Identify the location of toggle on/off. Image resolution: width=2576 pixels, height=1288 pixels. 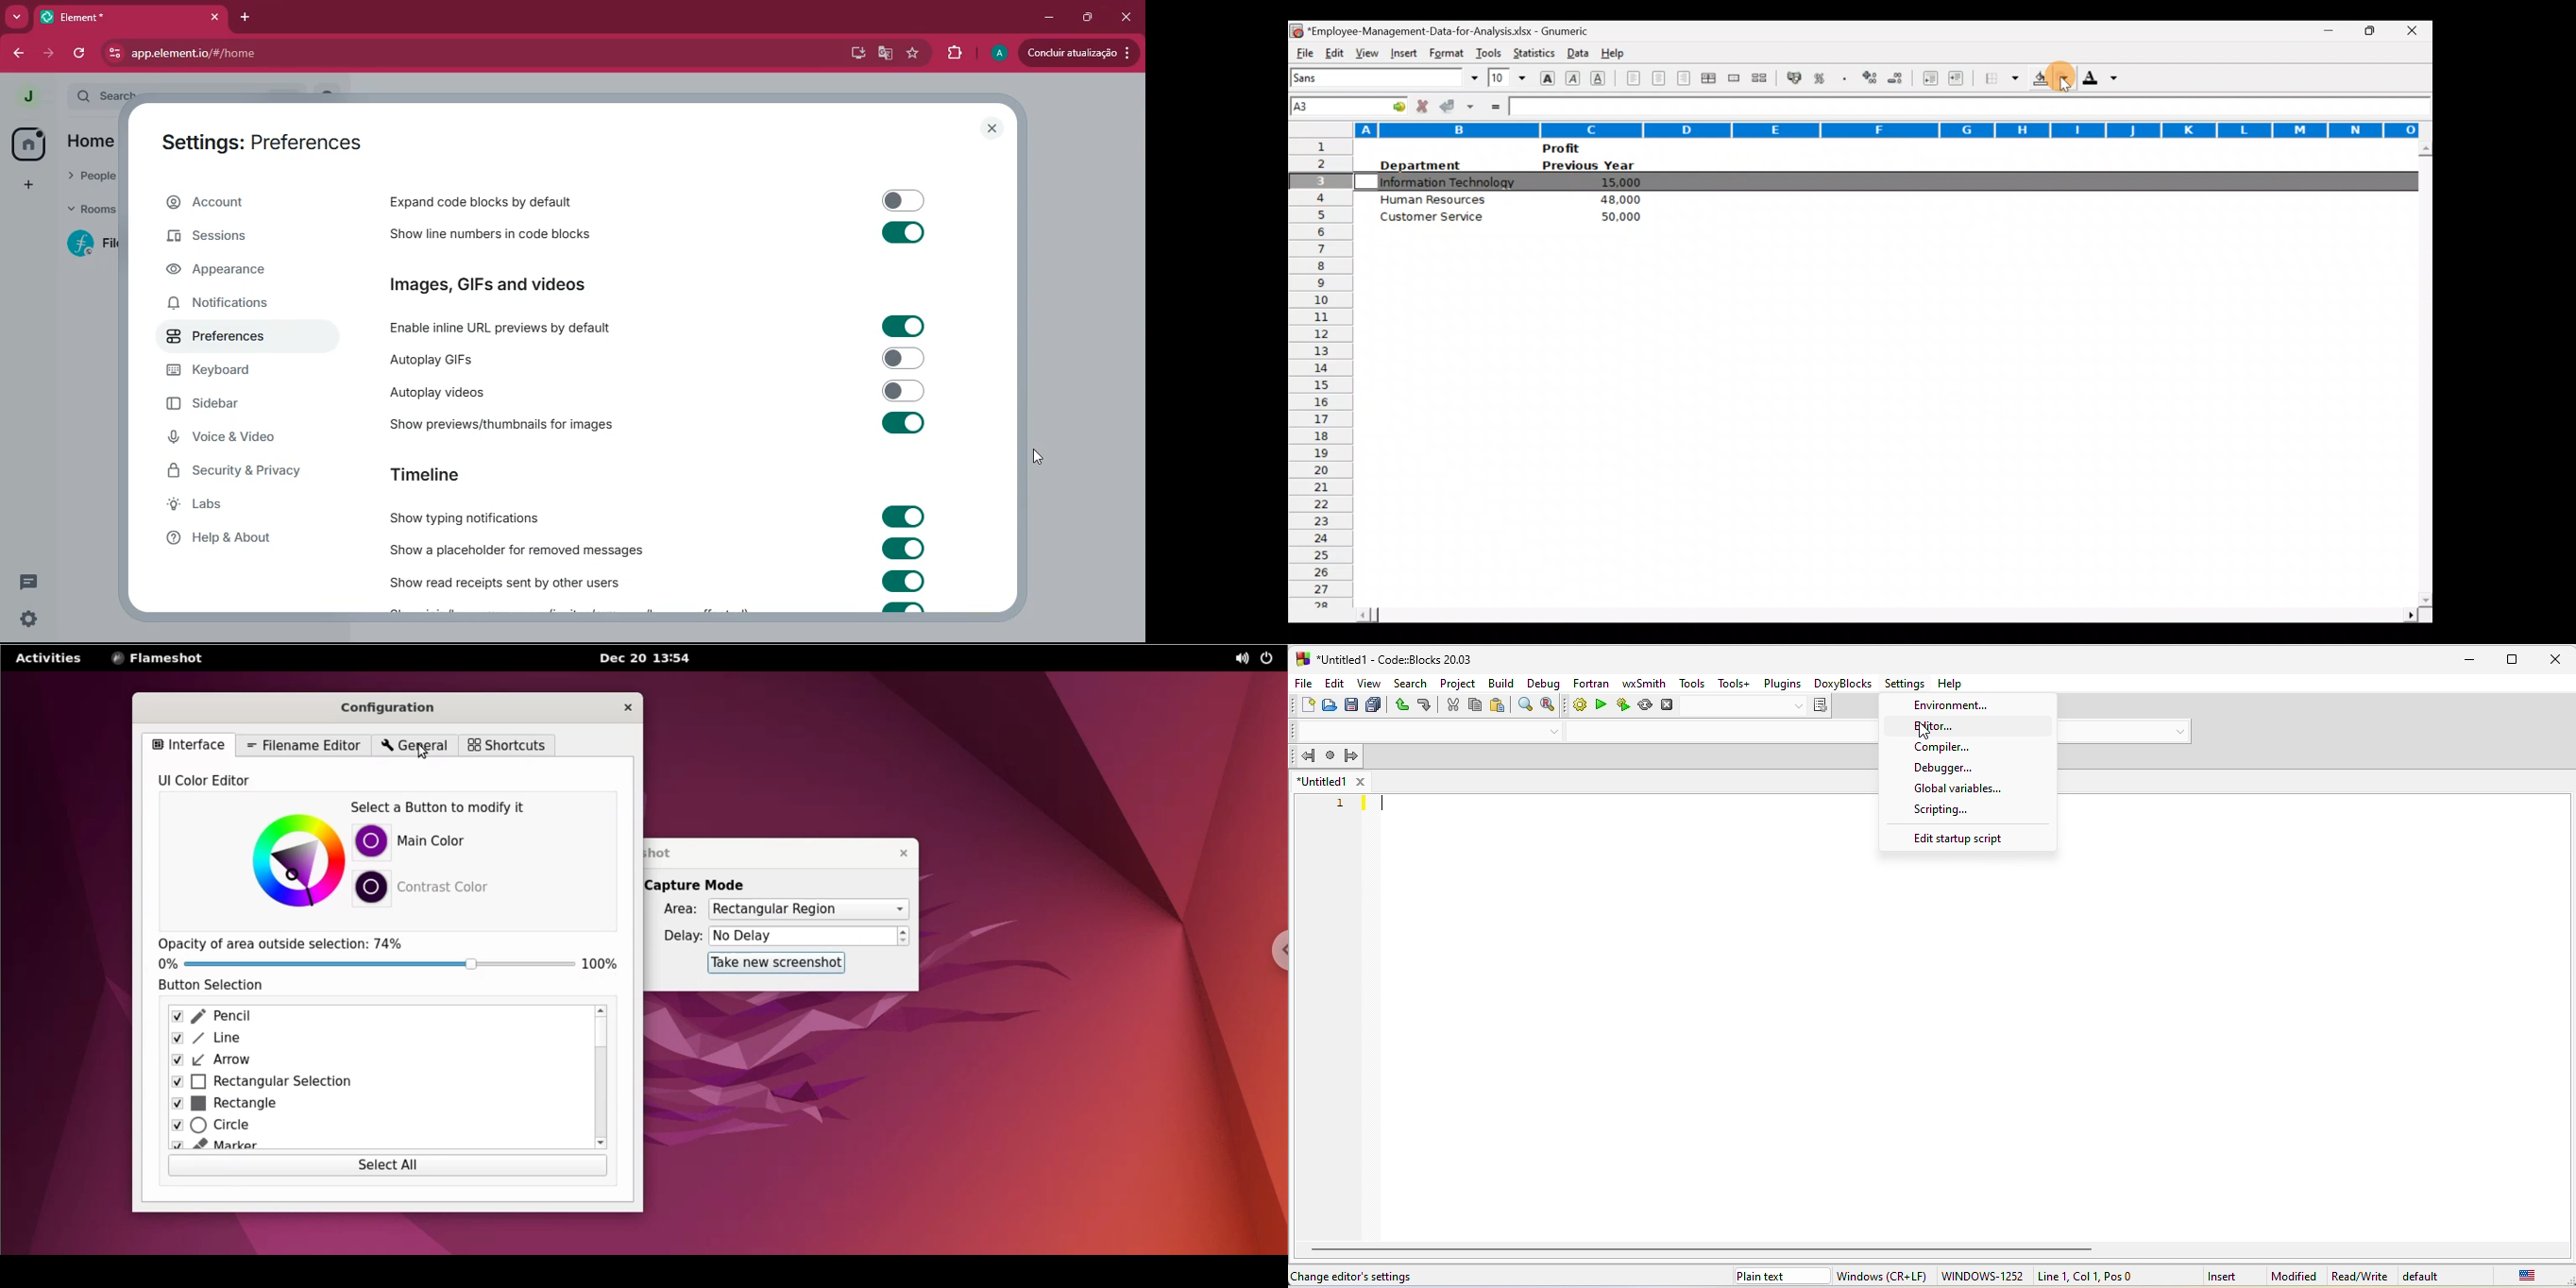
(905, 580).